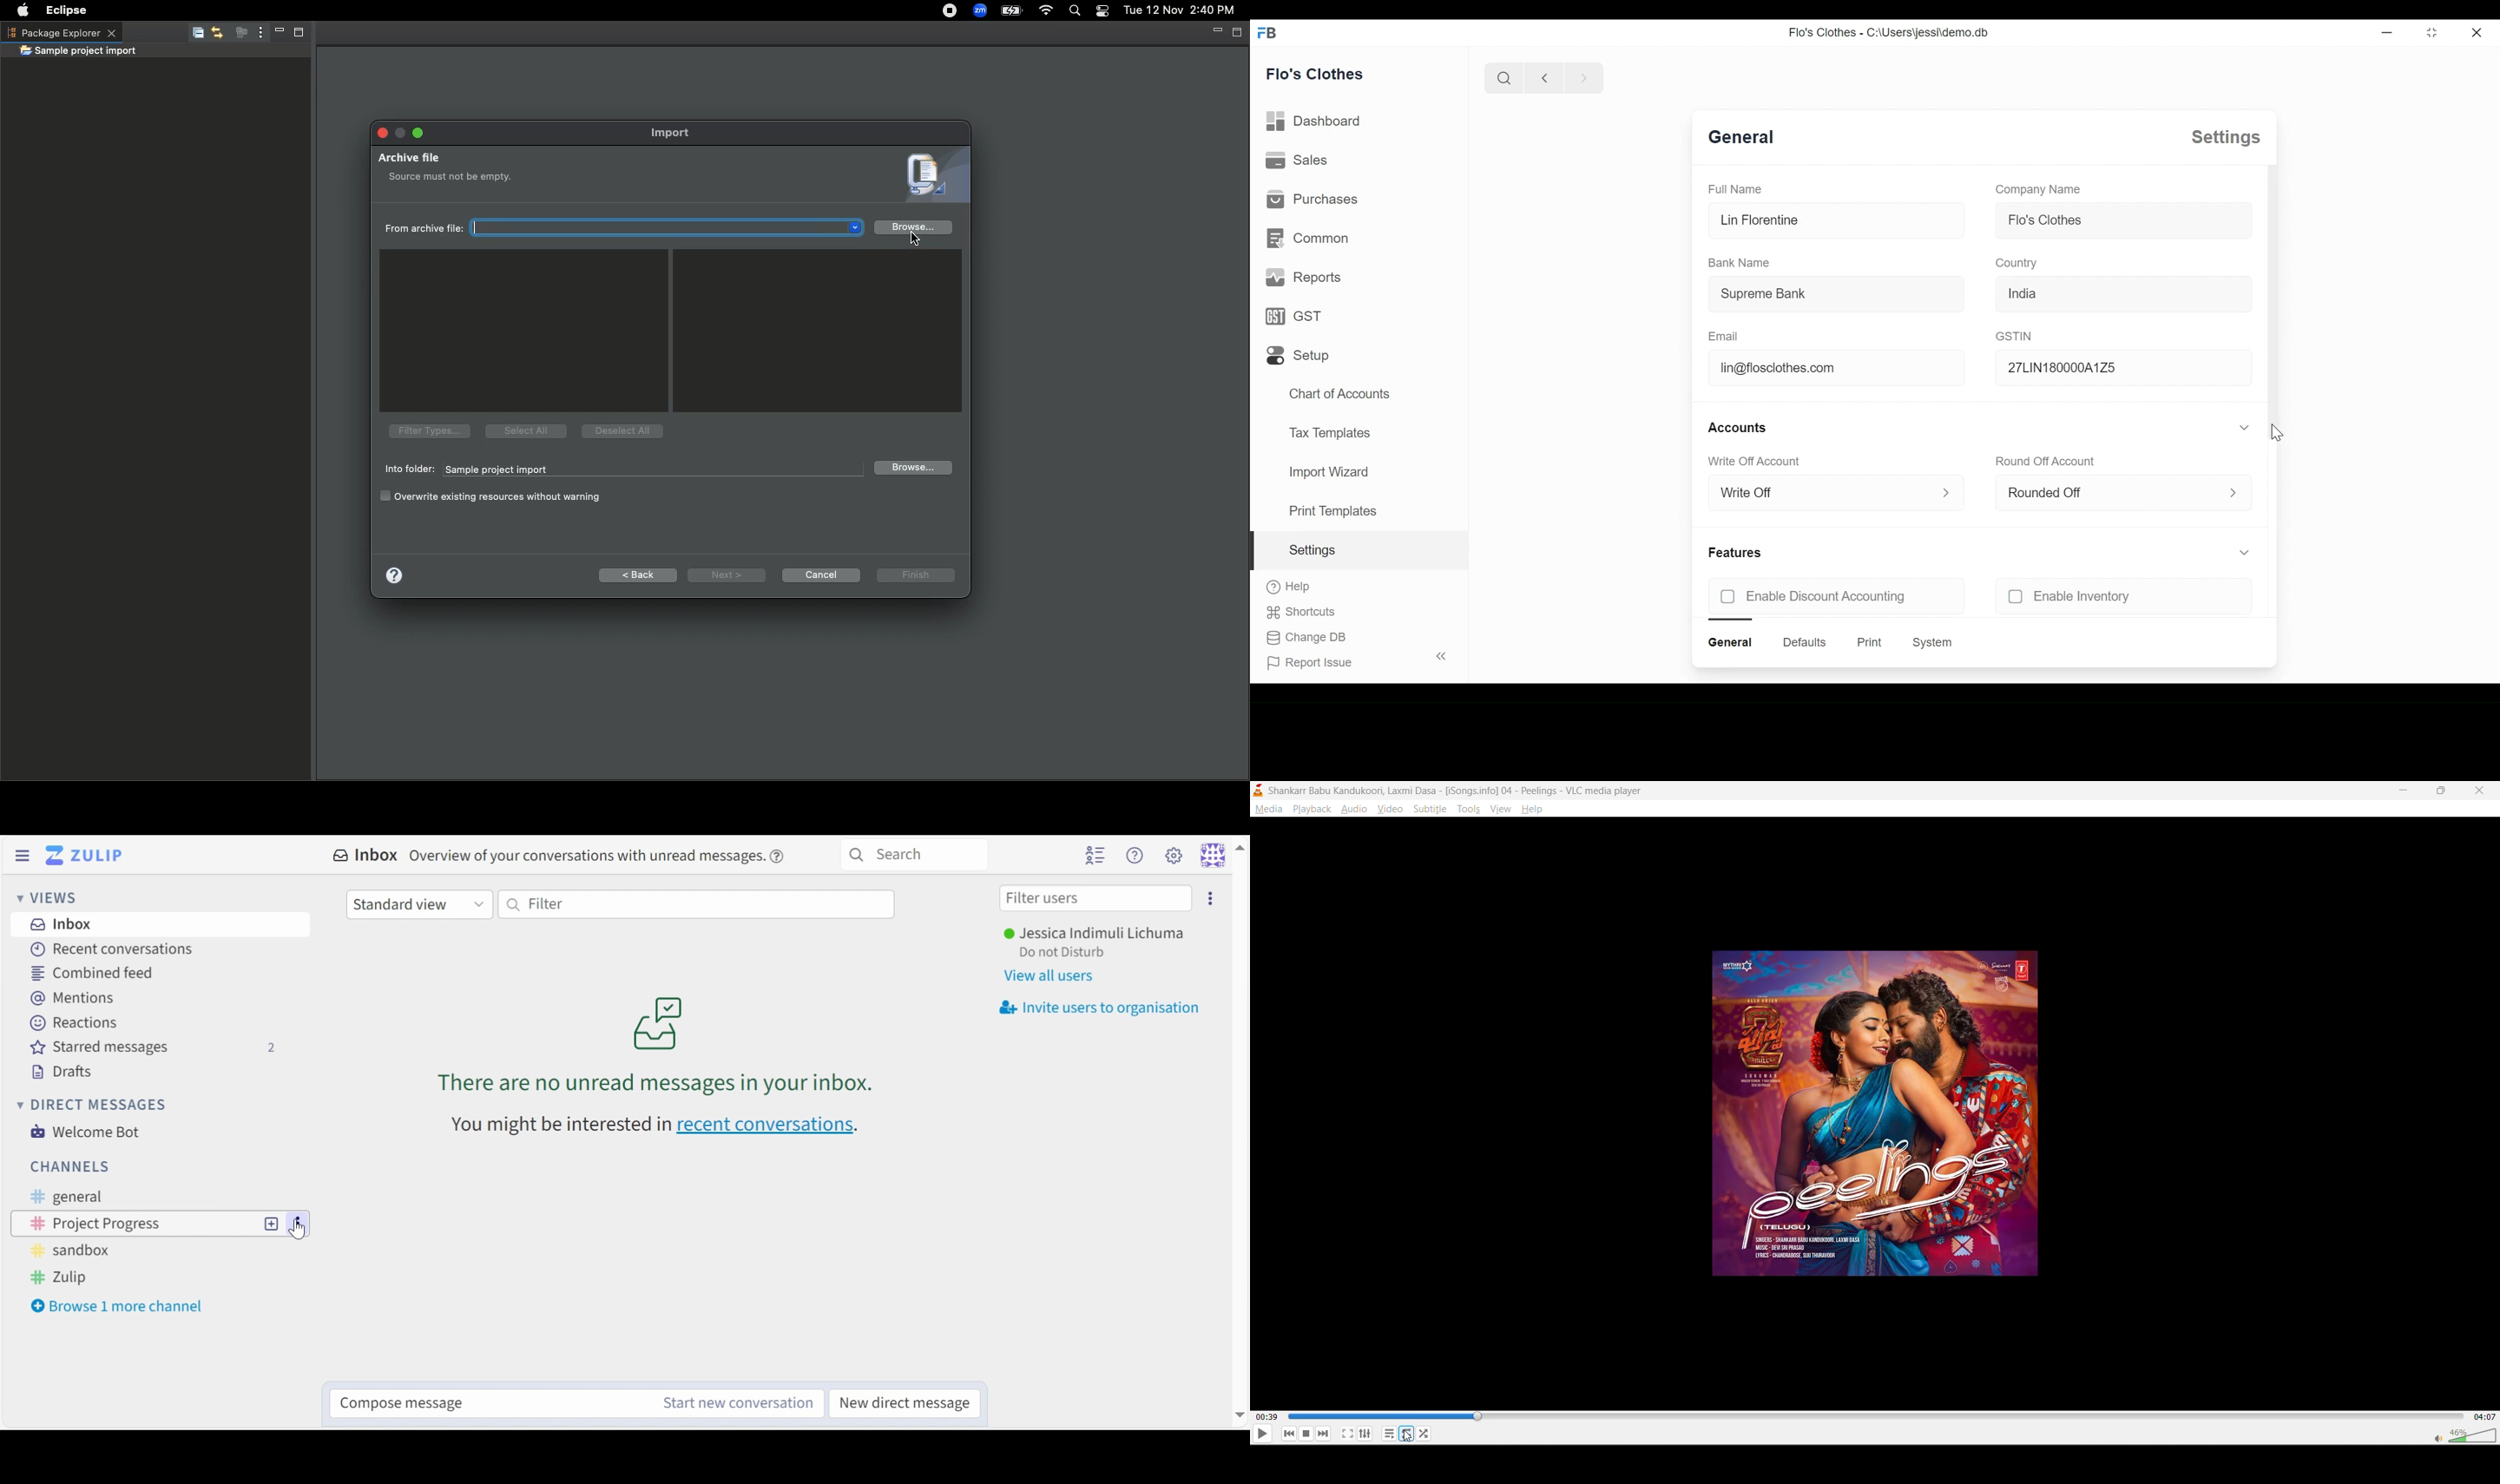 This screenshot has width=2520, height=1484. What do you see at coordinates (668, 1045) in the screenshot?
I see `unread messages` at bounding box center [668, 1045].